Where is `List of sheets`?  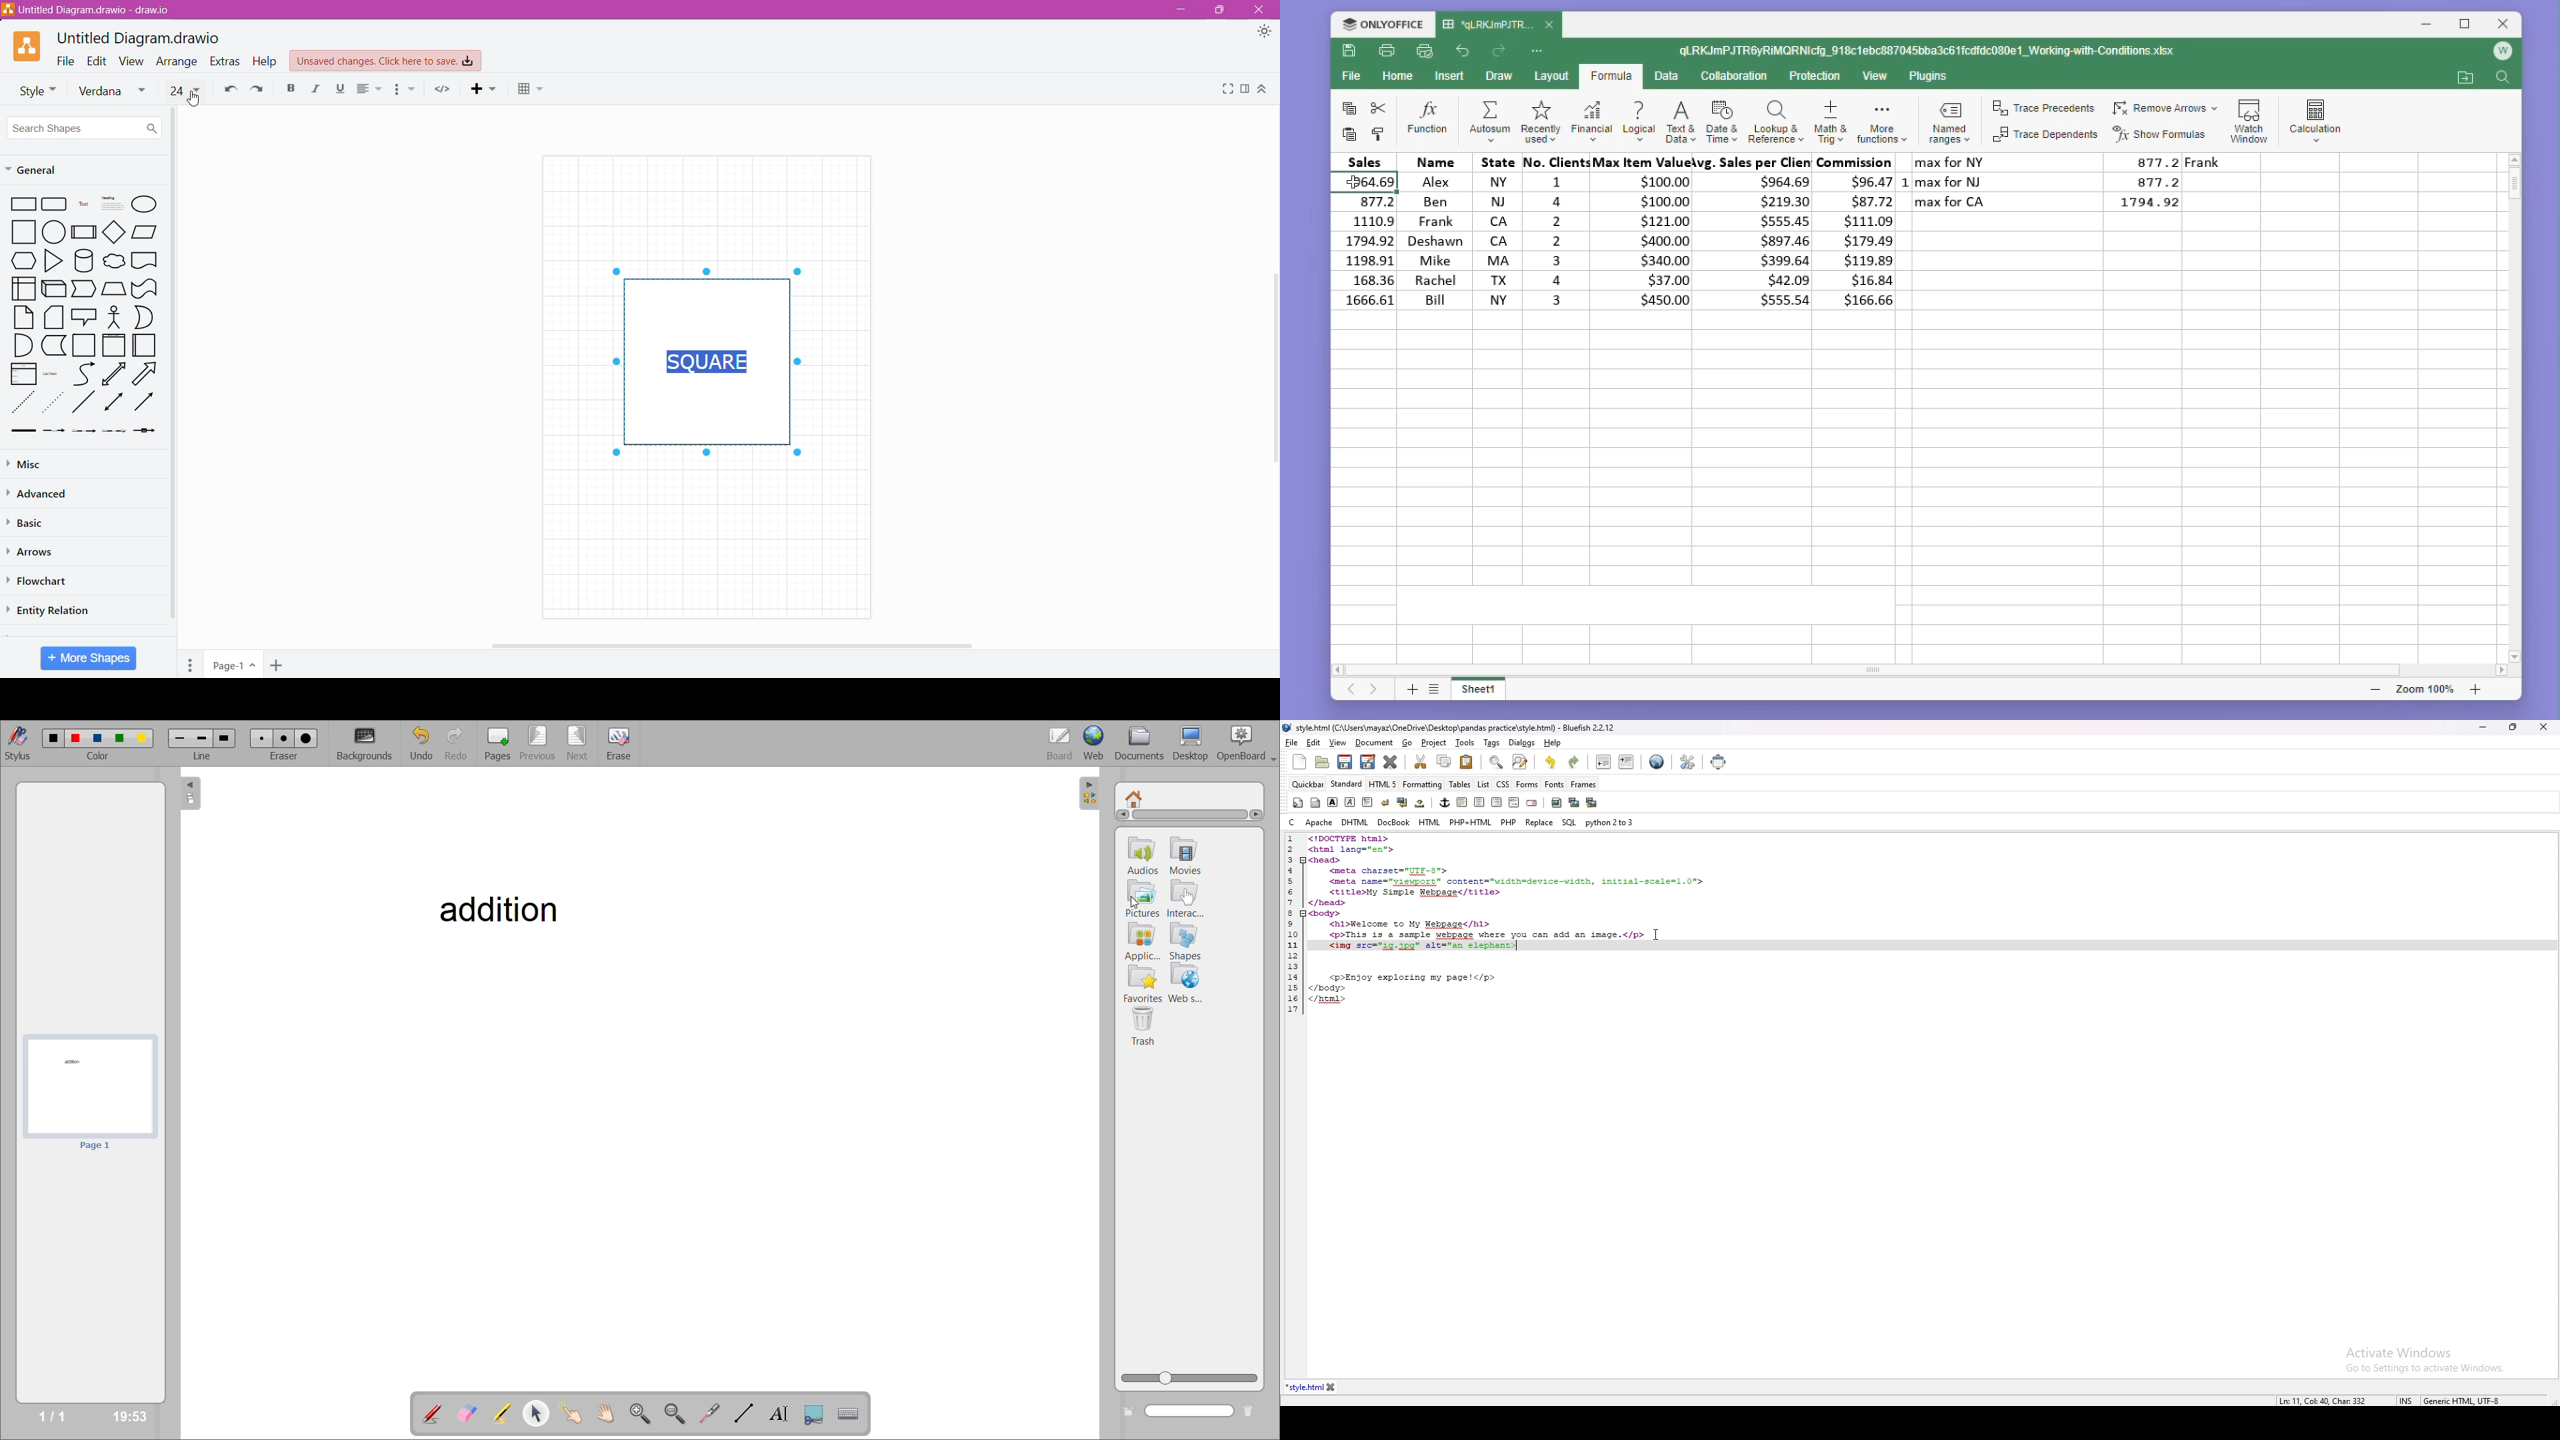
List of sheets is located at coordinates (1439, 690).